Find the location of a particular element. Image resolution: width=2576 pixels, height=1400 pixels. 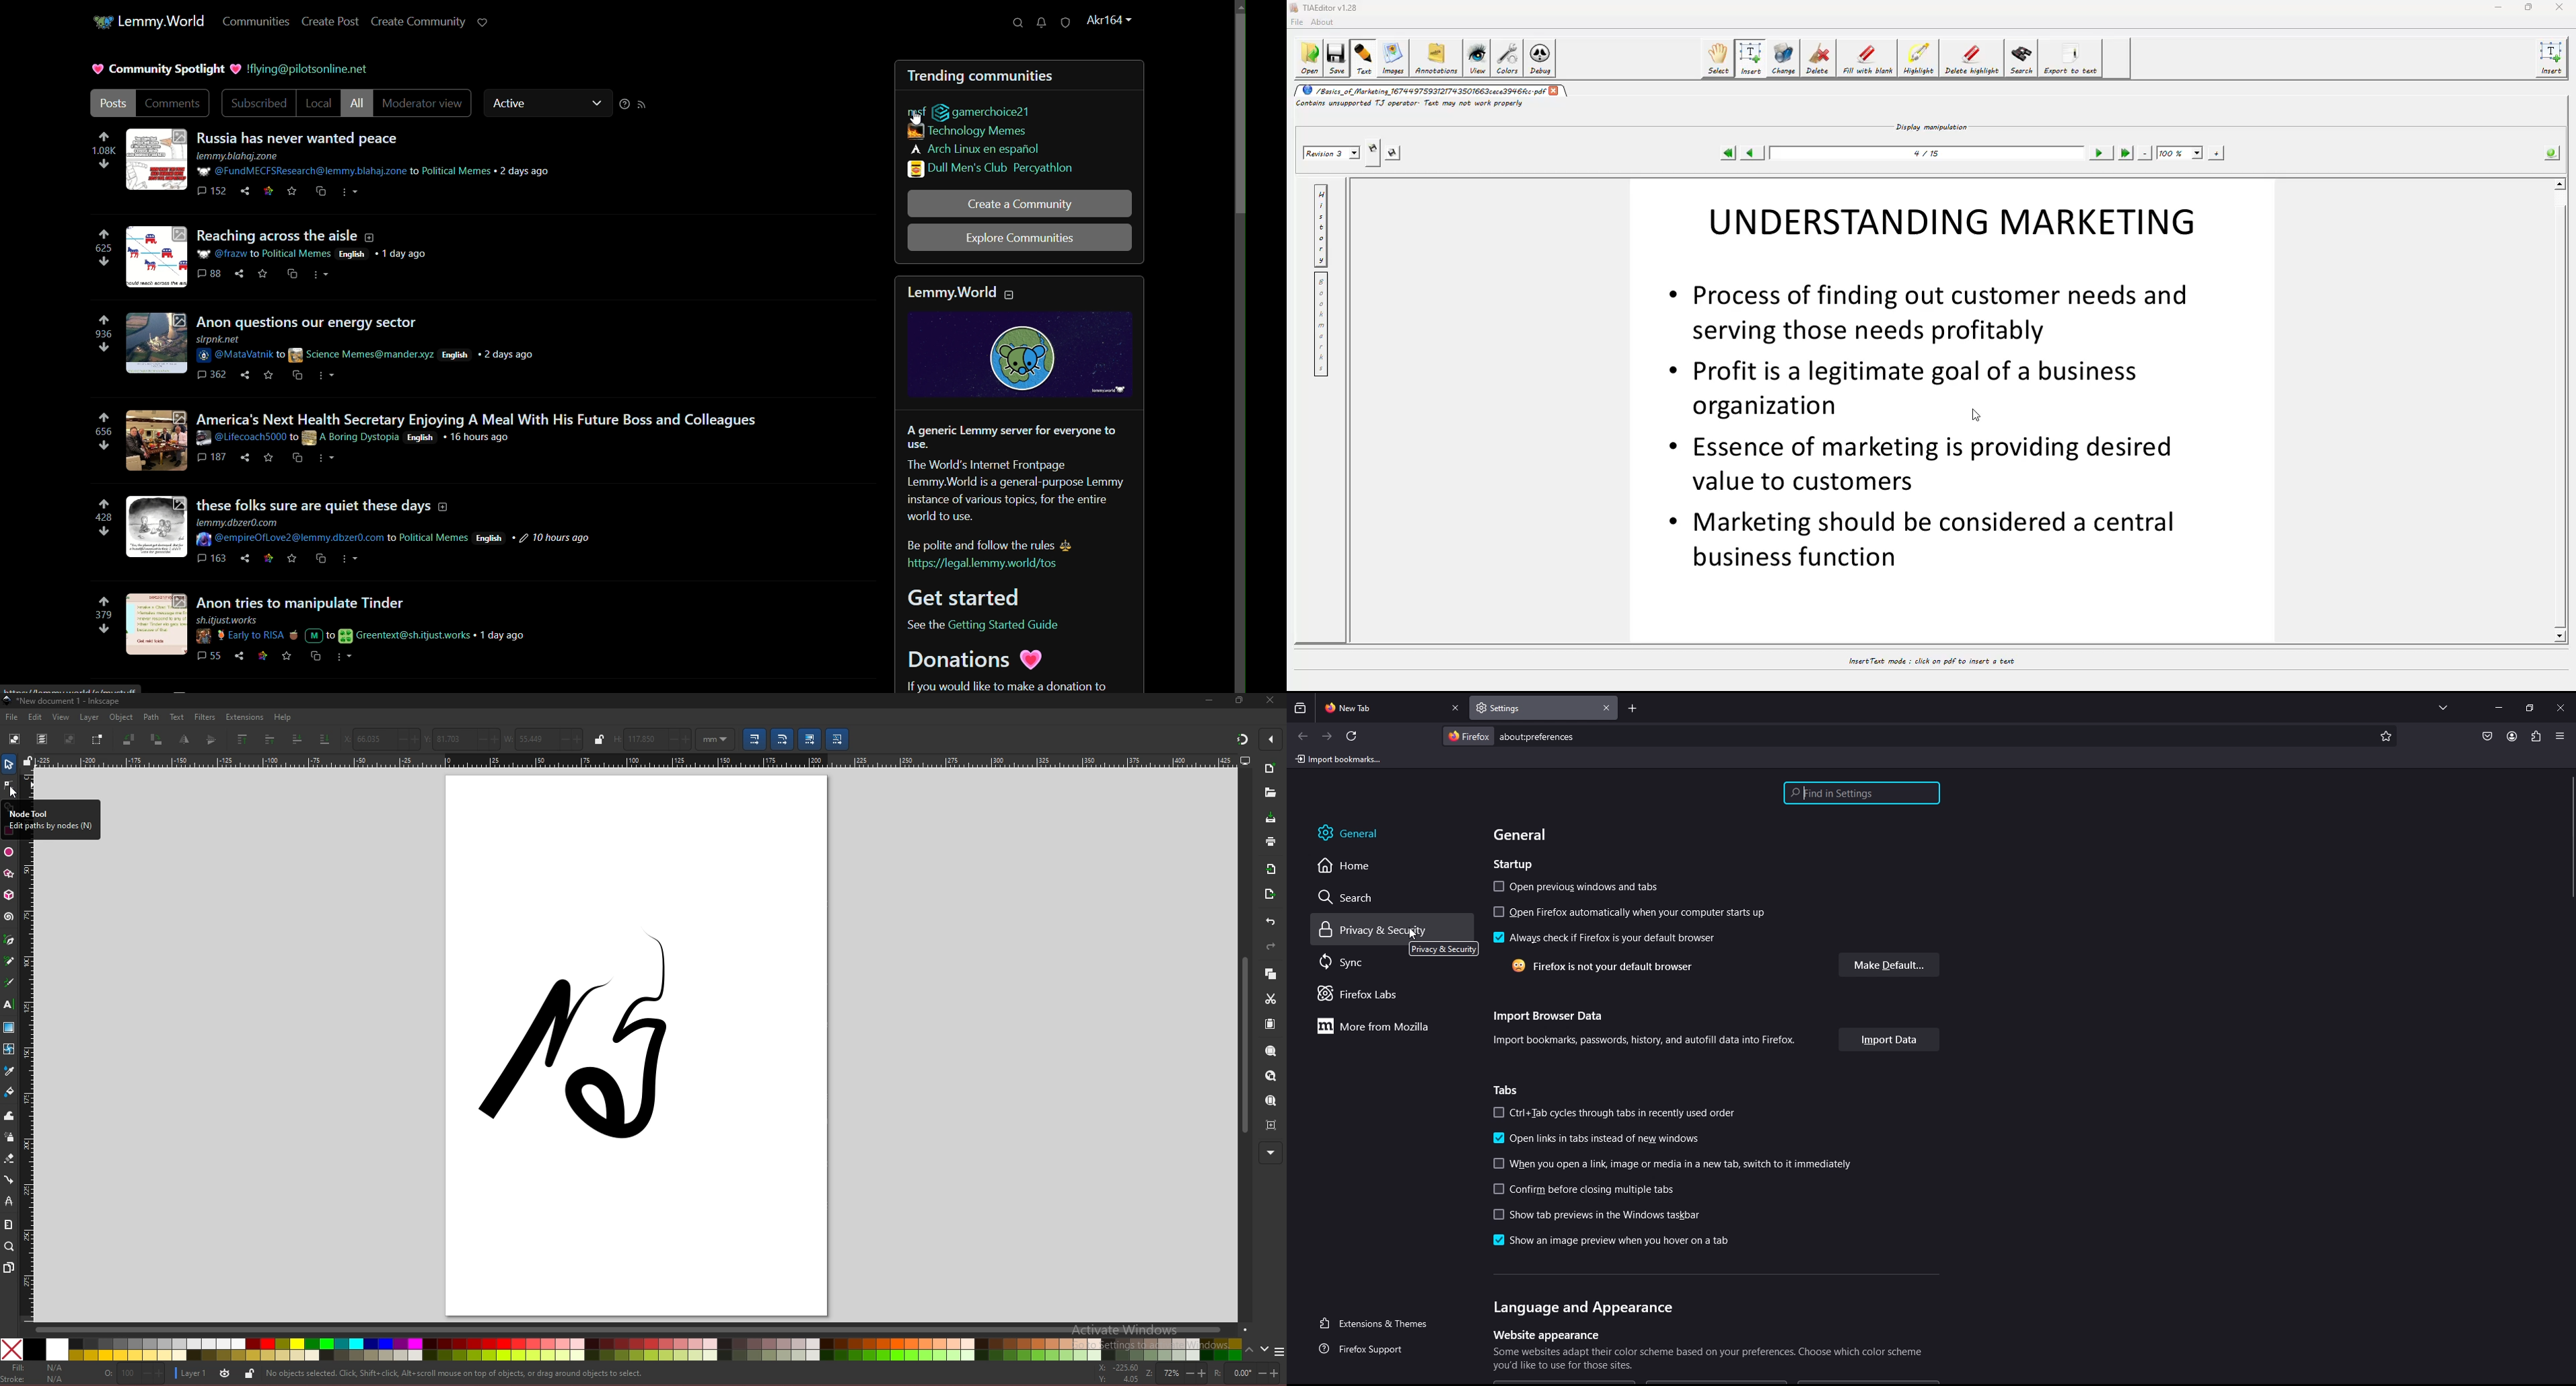

search settings is located at coordinates (1861, 794).